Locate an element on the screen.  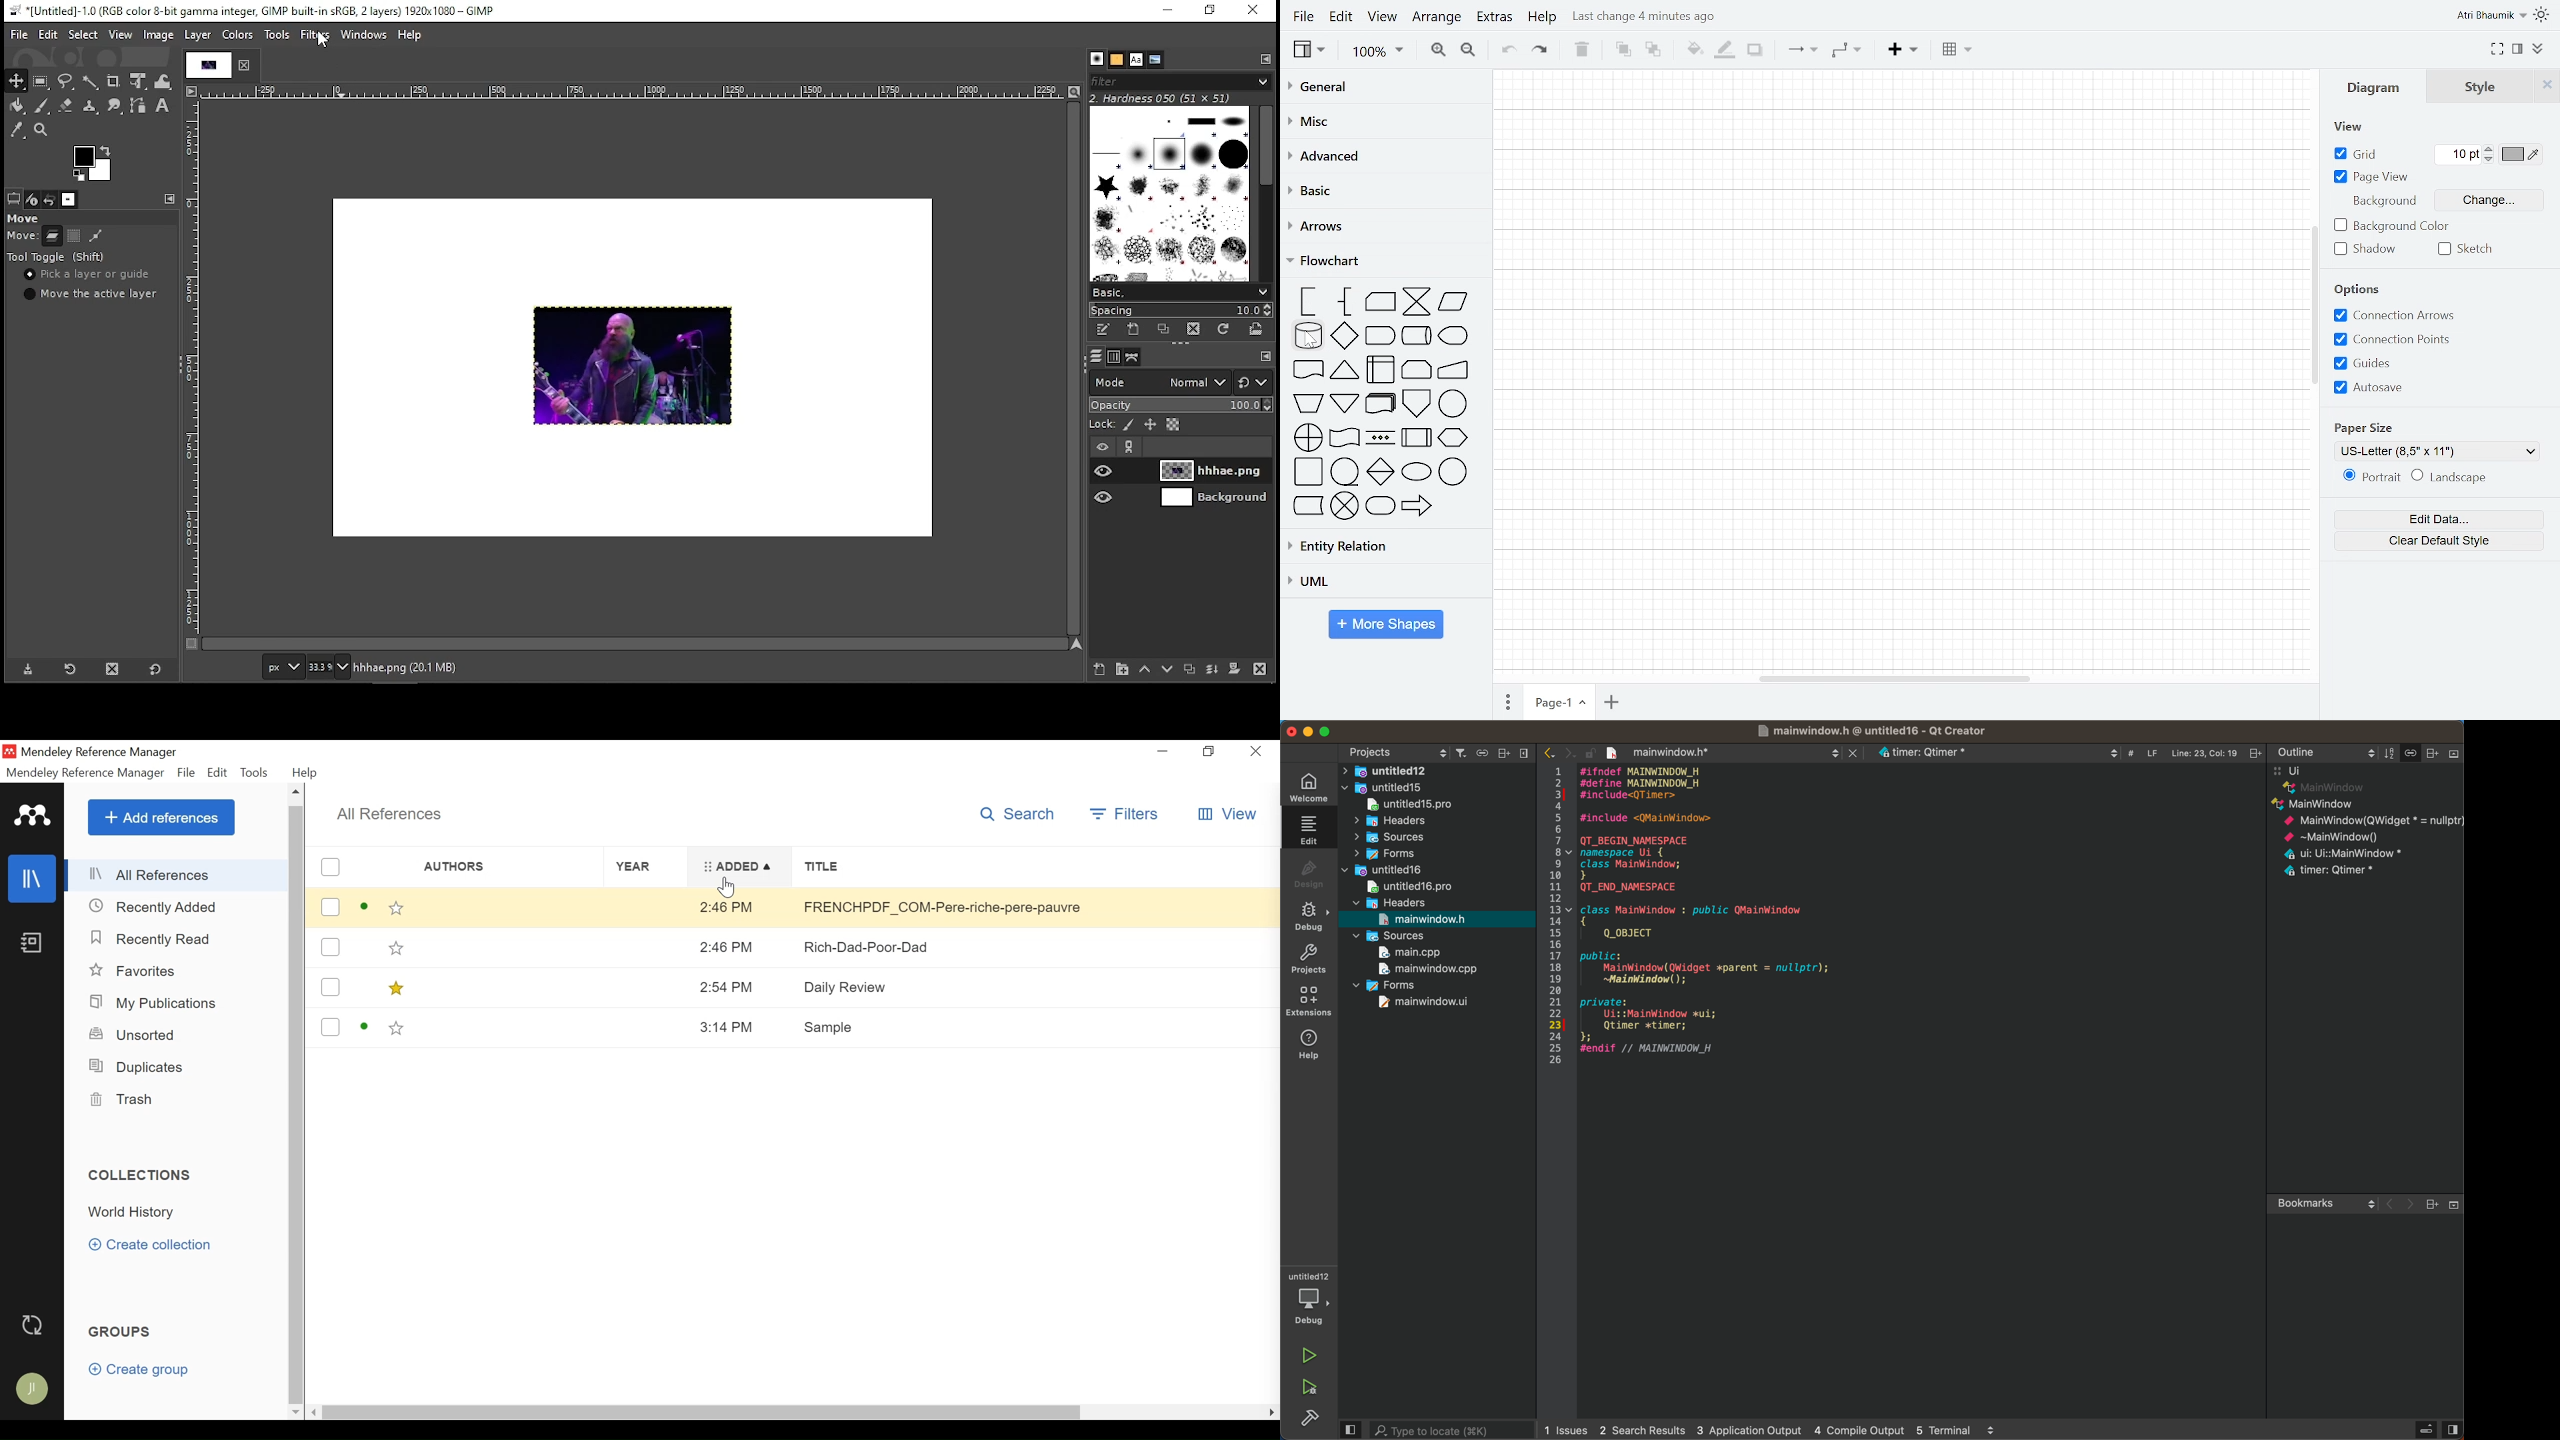
Delete is located at coordinates (1583, 51).